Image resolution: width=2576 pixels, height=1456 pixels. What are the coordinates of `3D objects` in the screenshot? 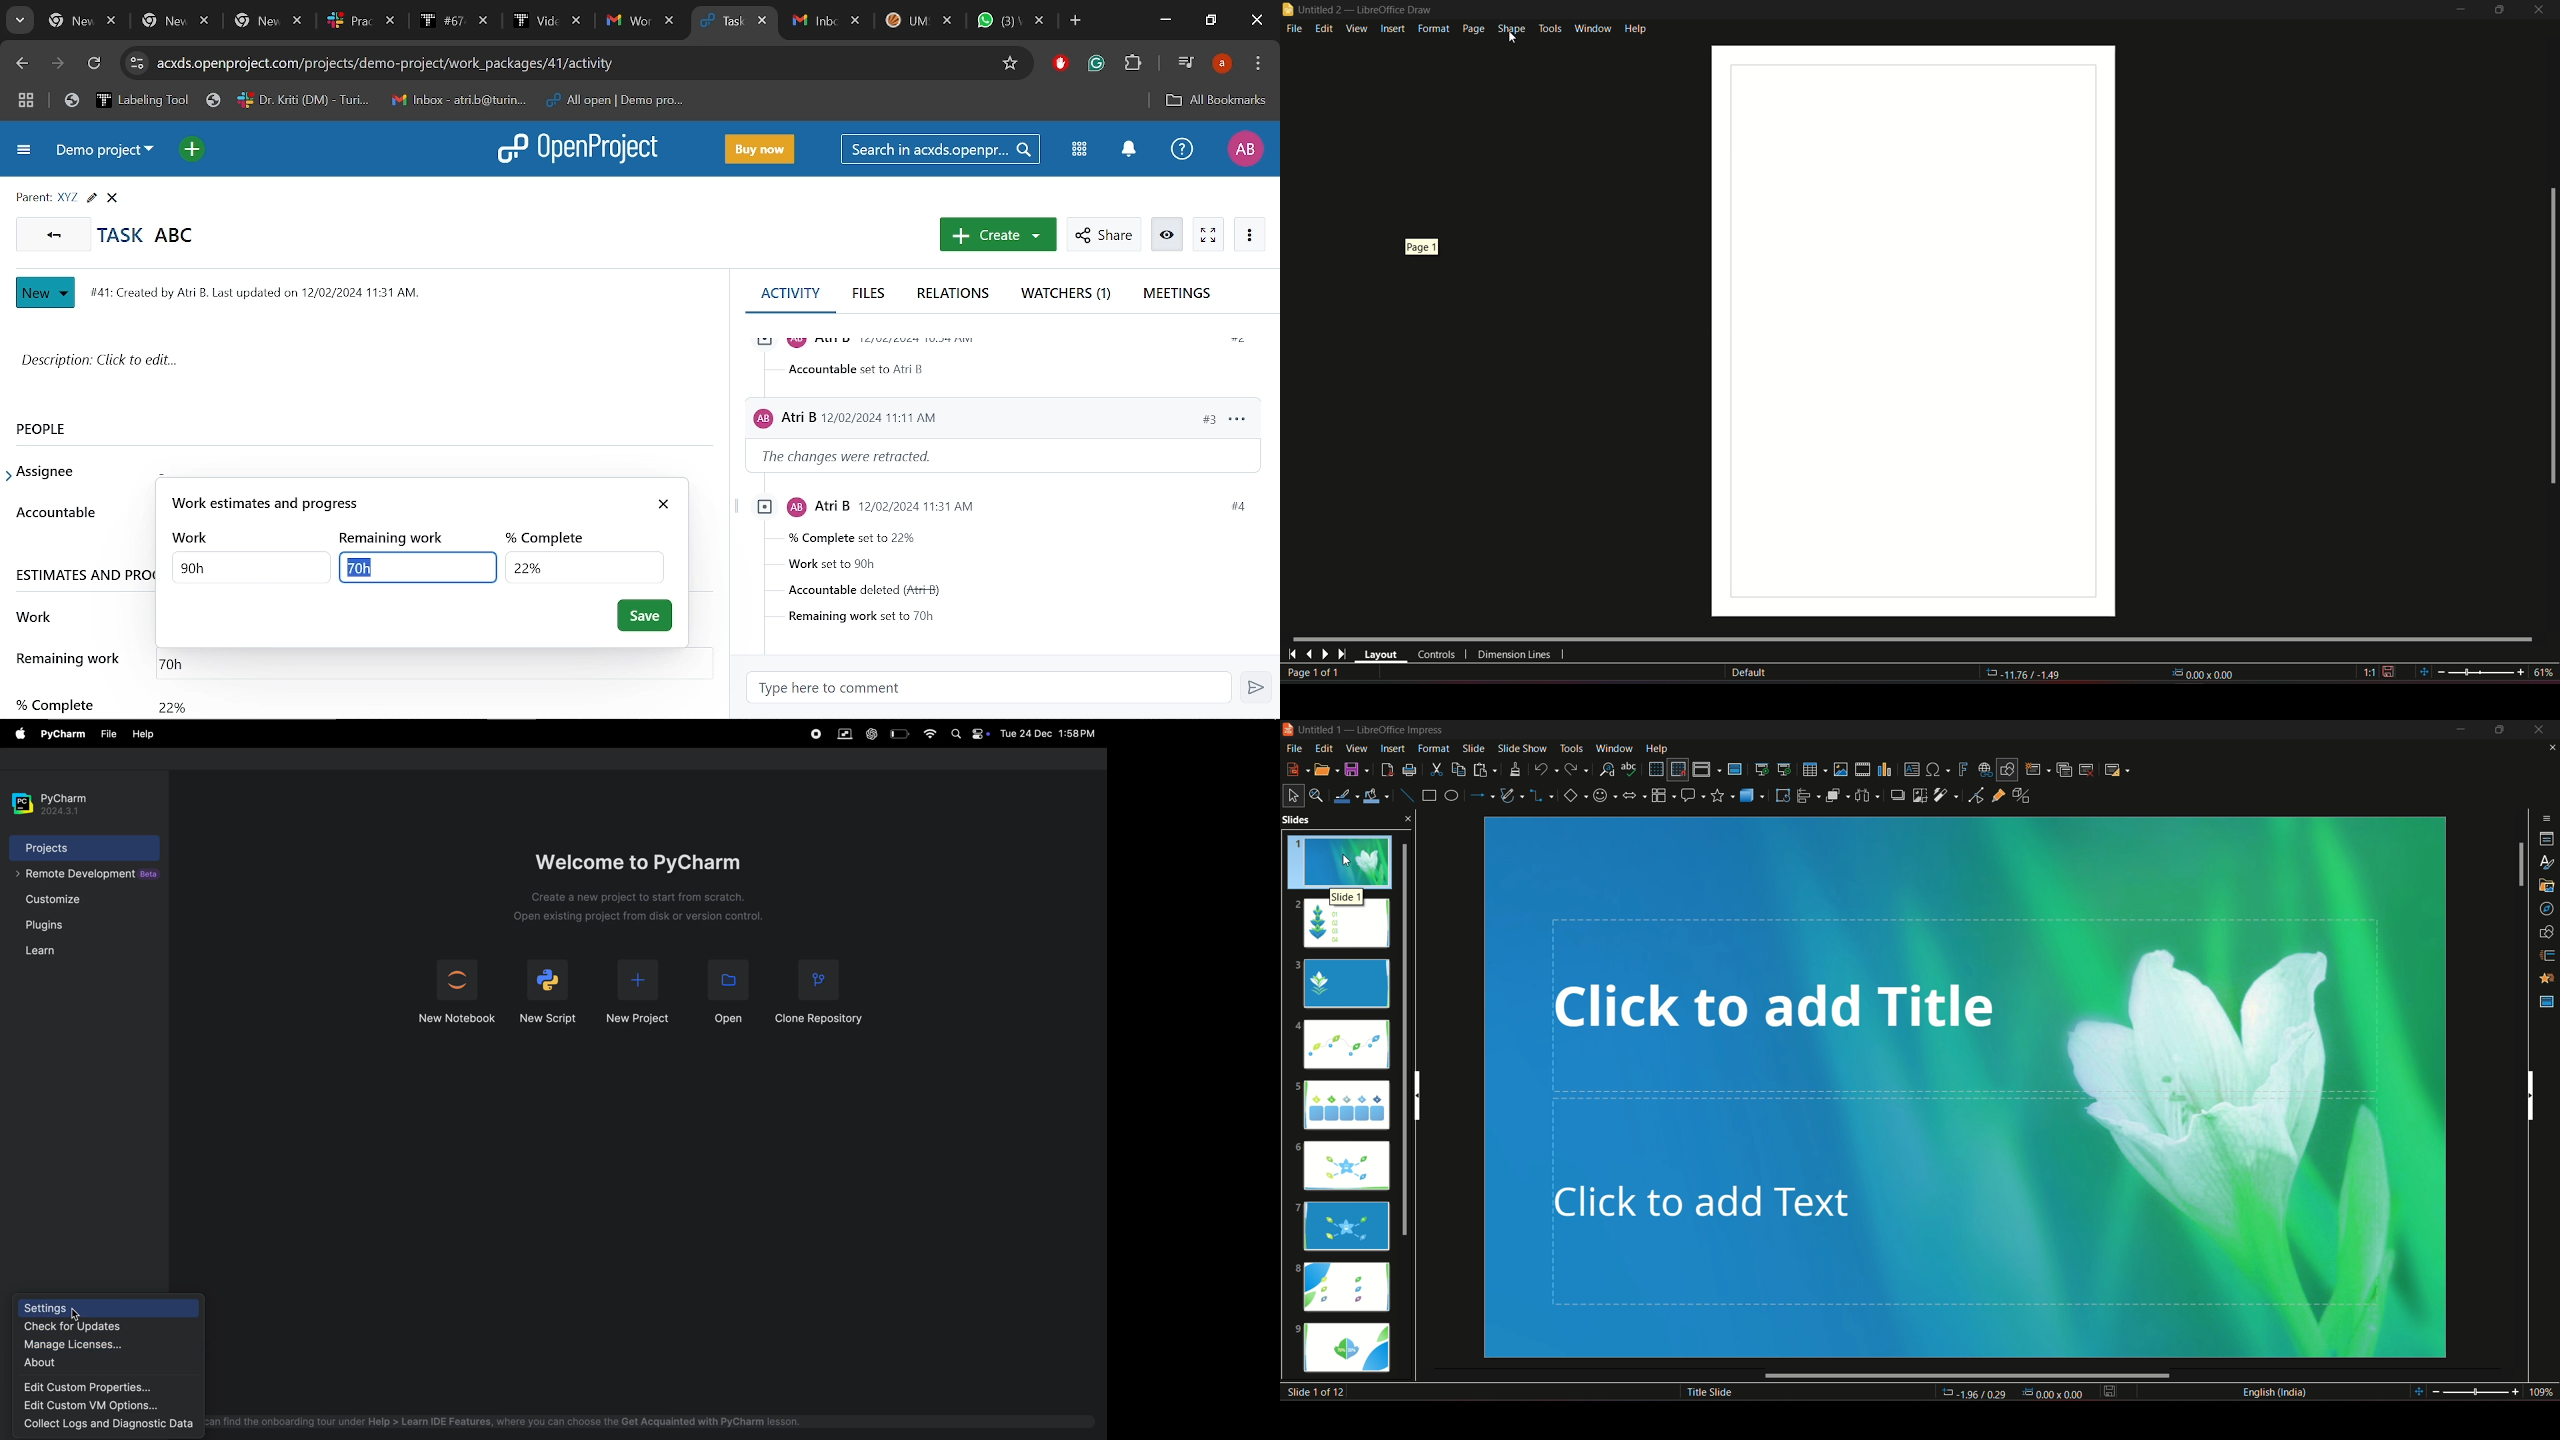 It's located at (1751, 795).